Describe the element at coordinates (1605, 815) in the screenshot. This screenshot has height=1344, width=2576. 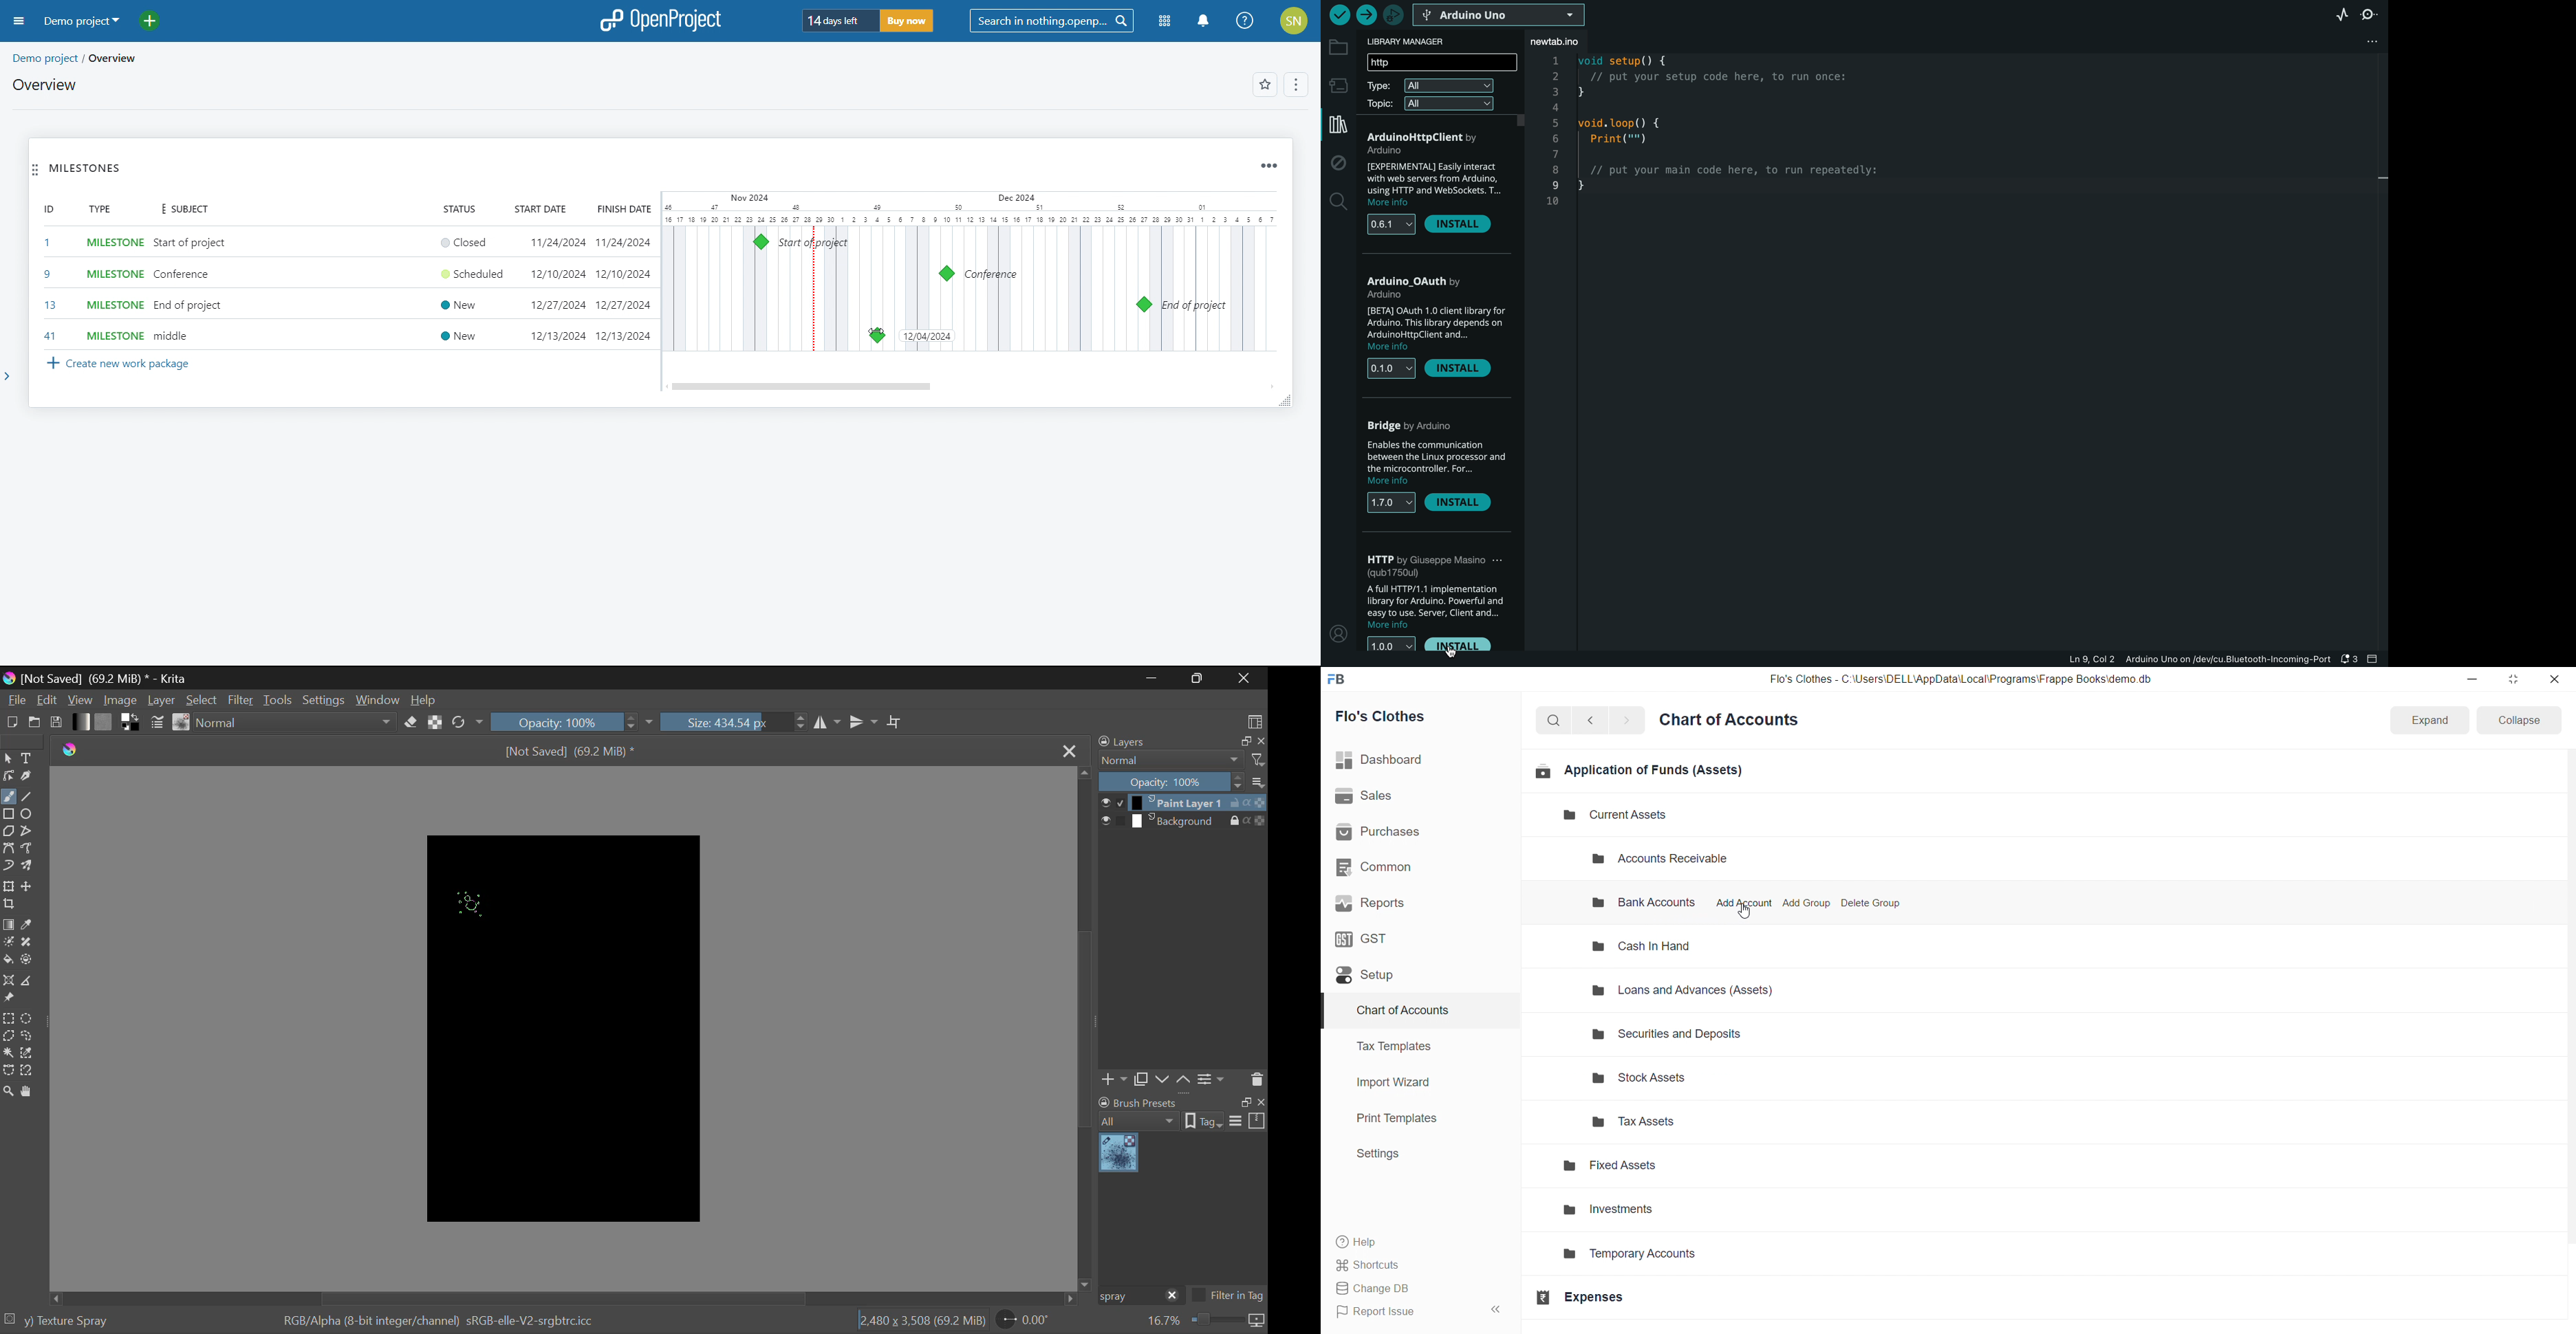
I see `Current Assets` at that location.